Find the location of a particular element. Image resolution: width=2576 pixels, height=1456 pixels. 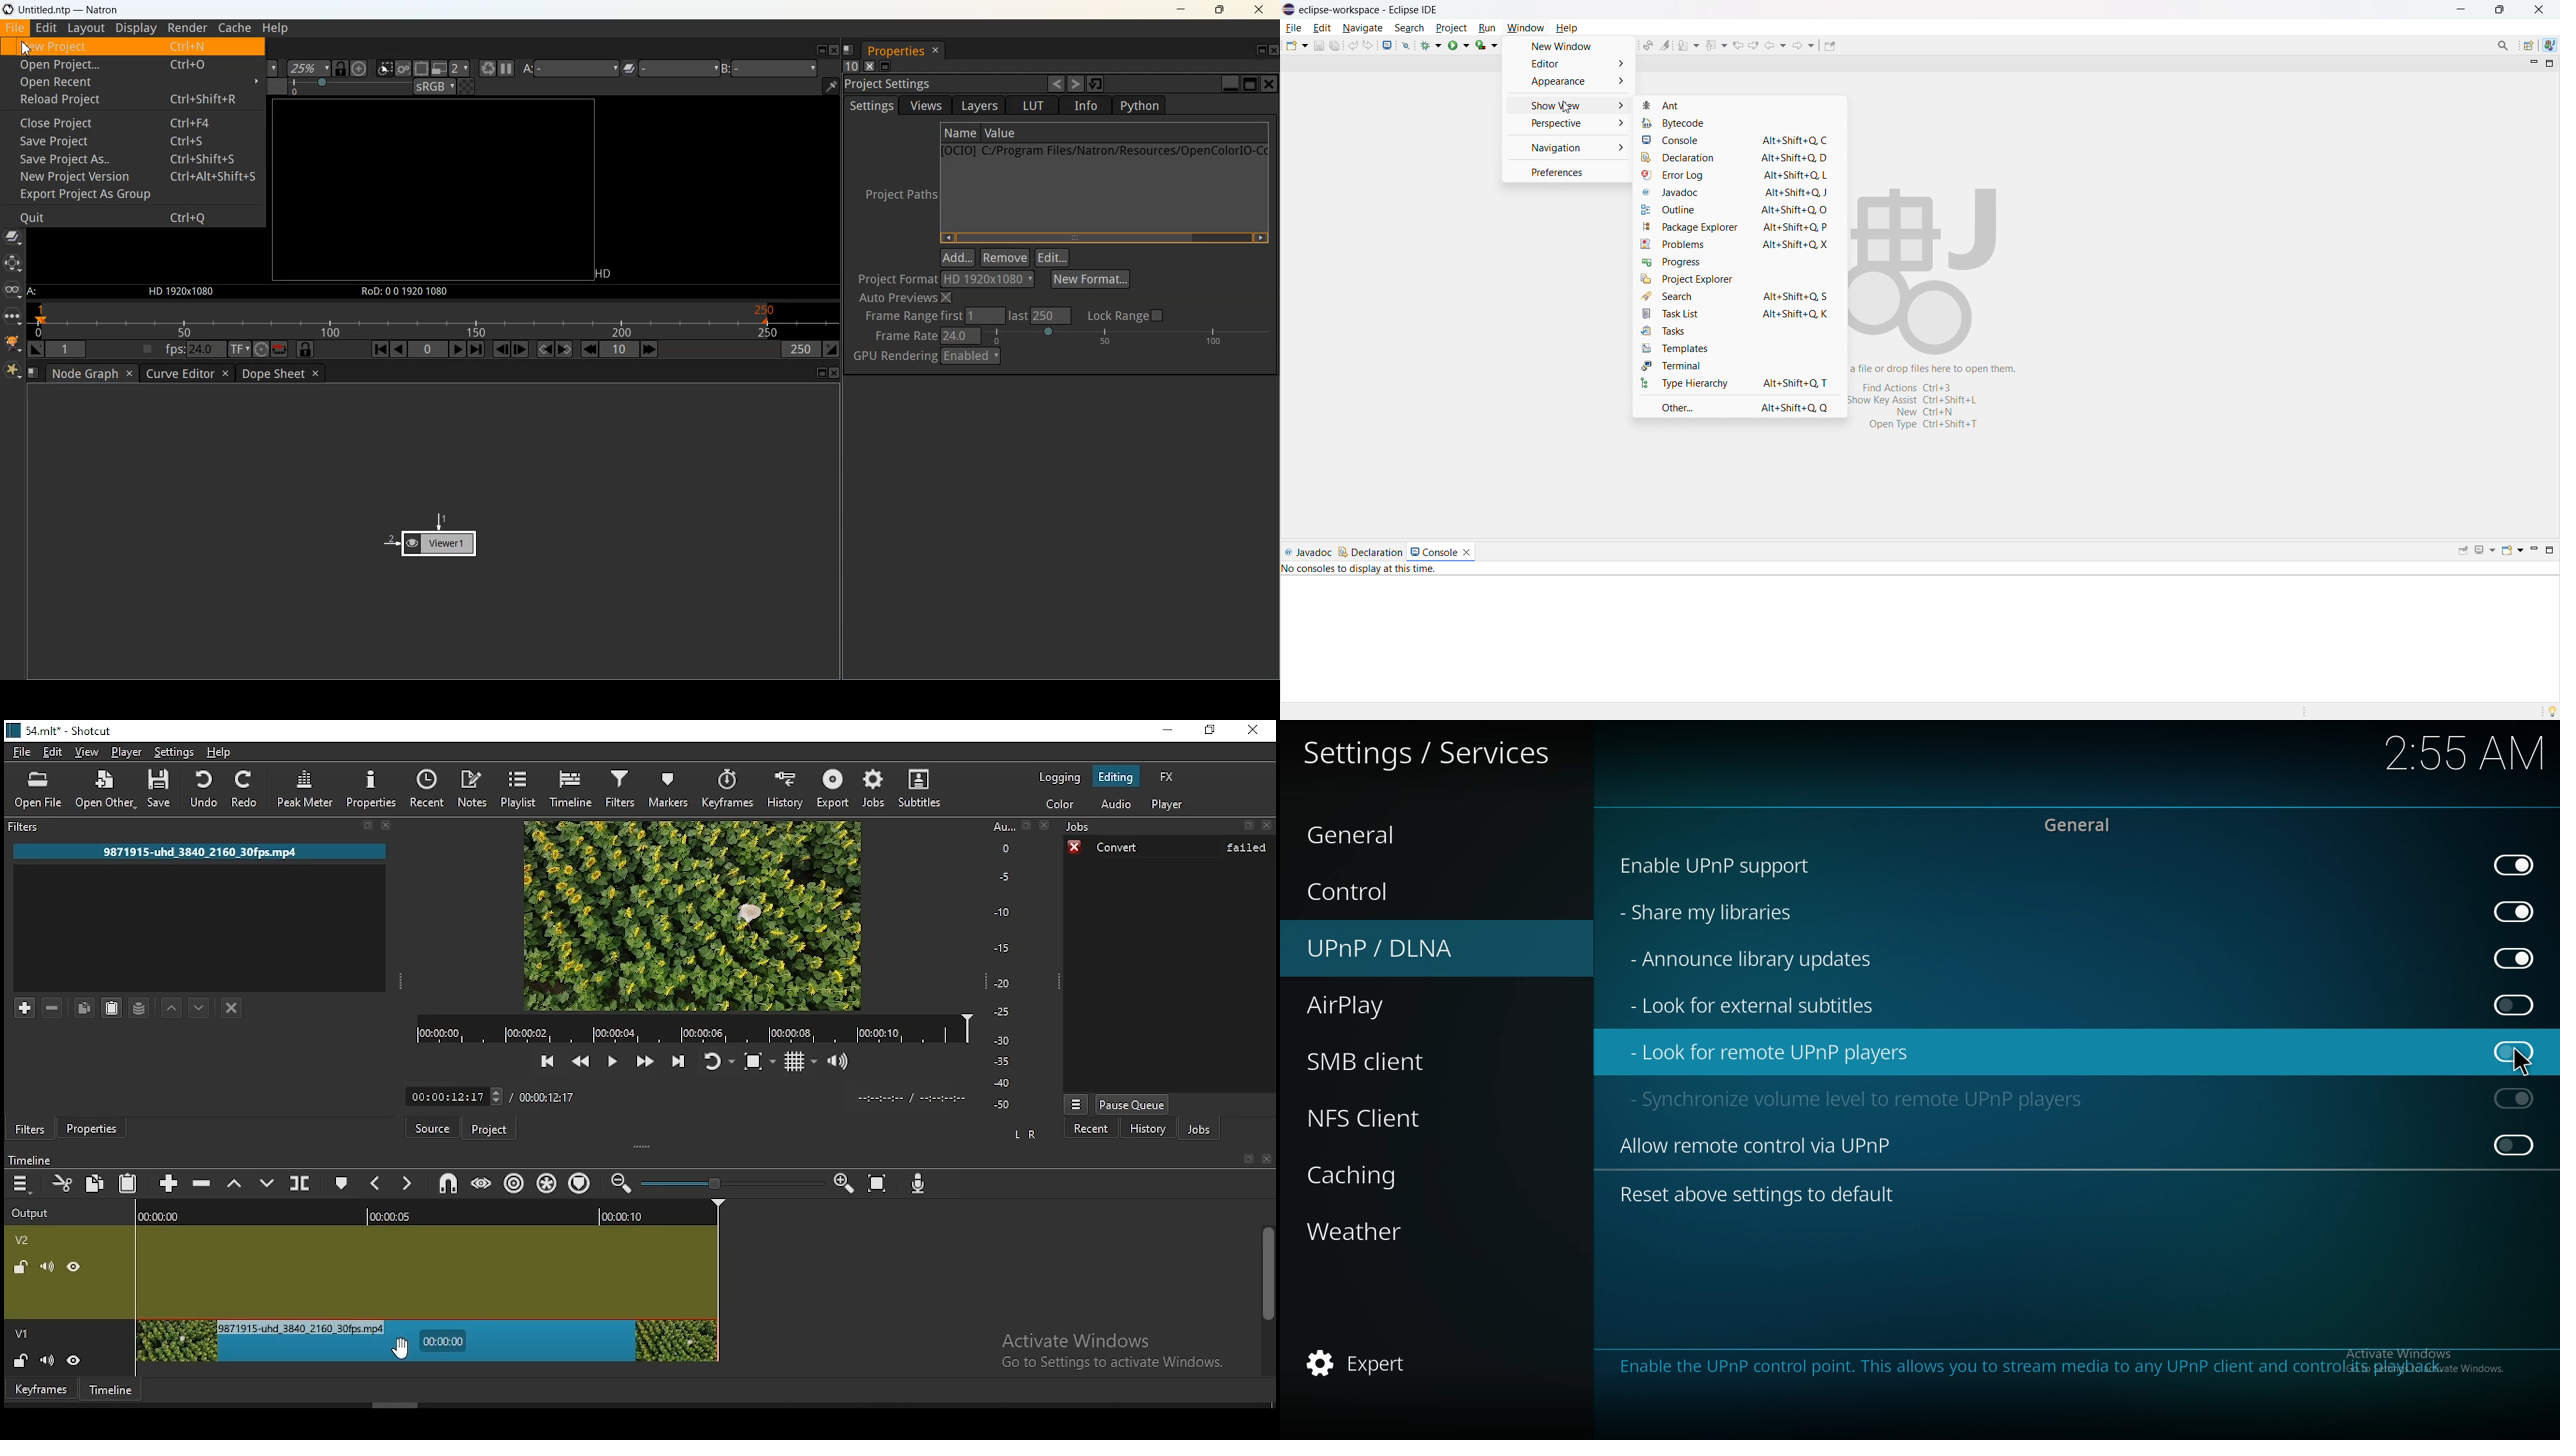

Set the playback at start is located at coordinates (36, 349).